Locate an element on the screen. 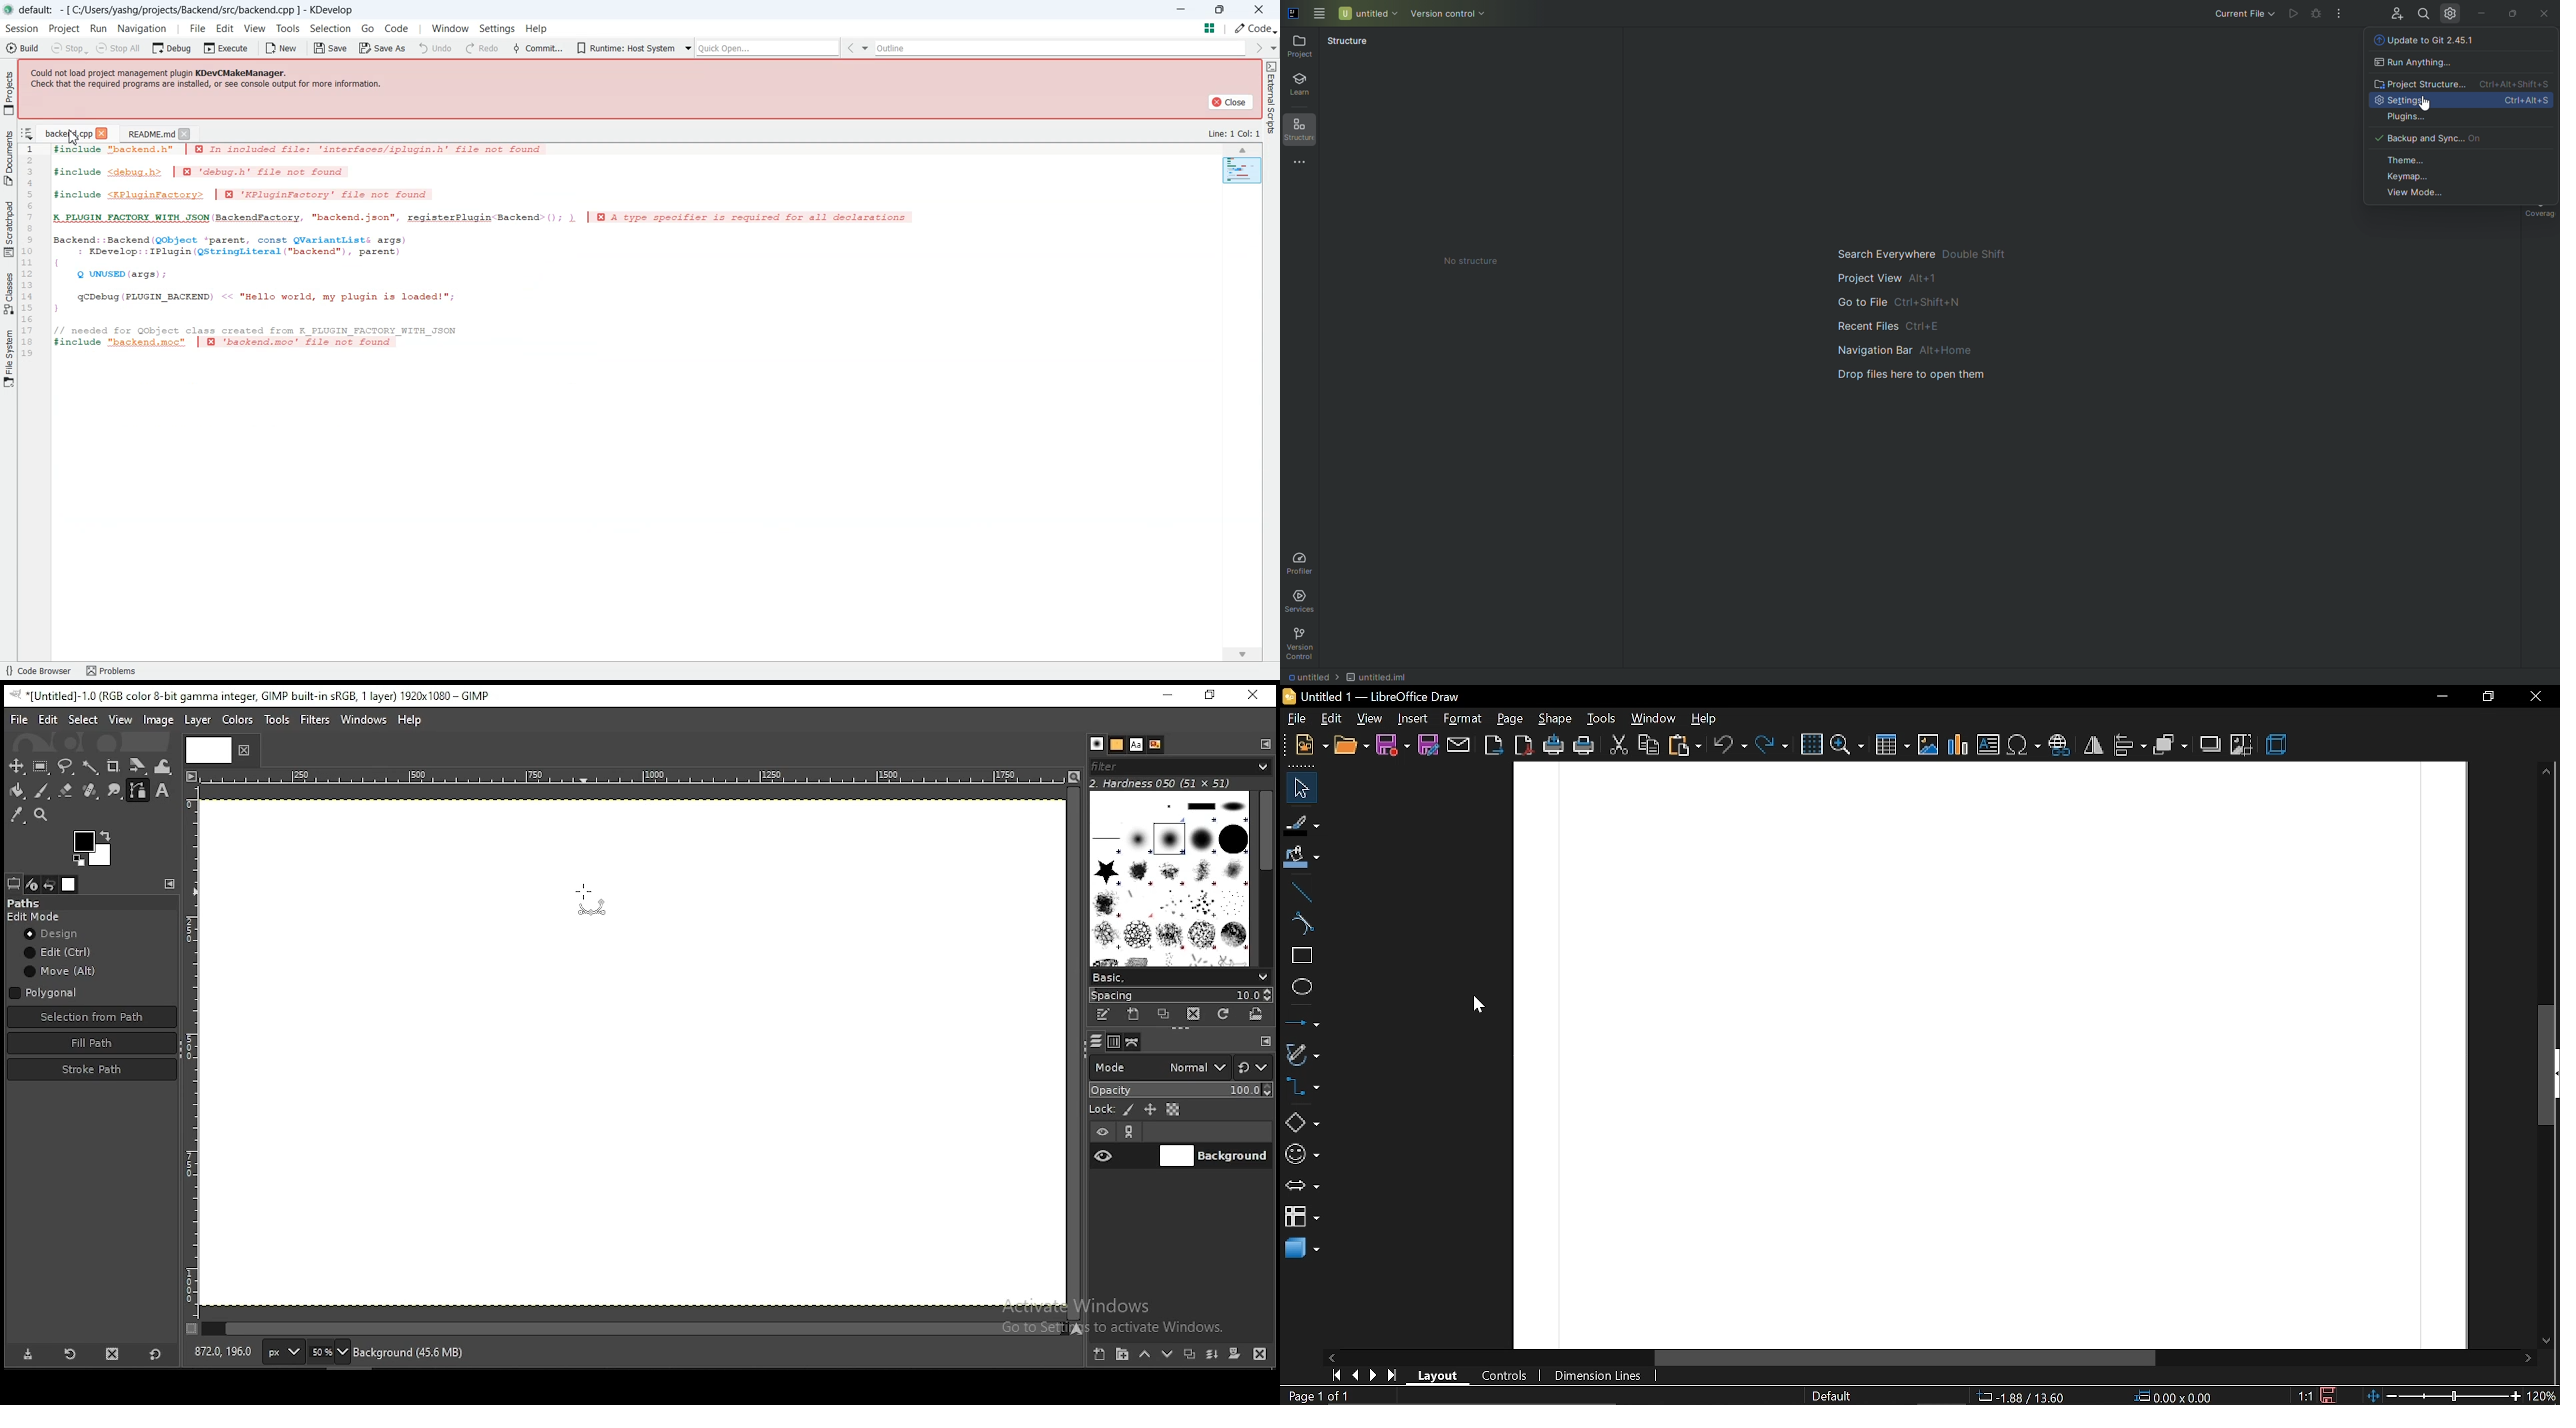 The width and height of the screenshot is (2576, 1428). spacing is located at coordinates (1180, 995).